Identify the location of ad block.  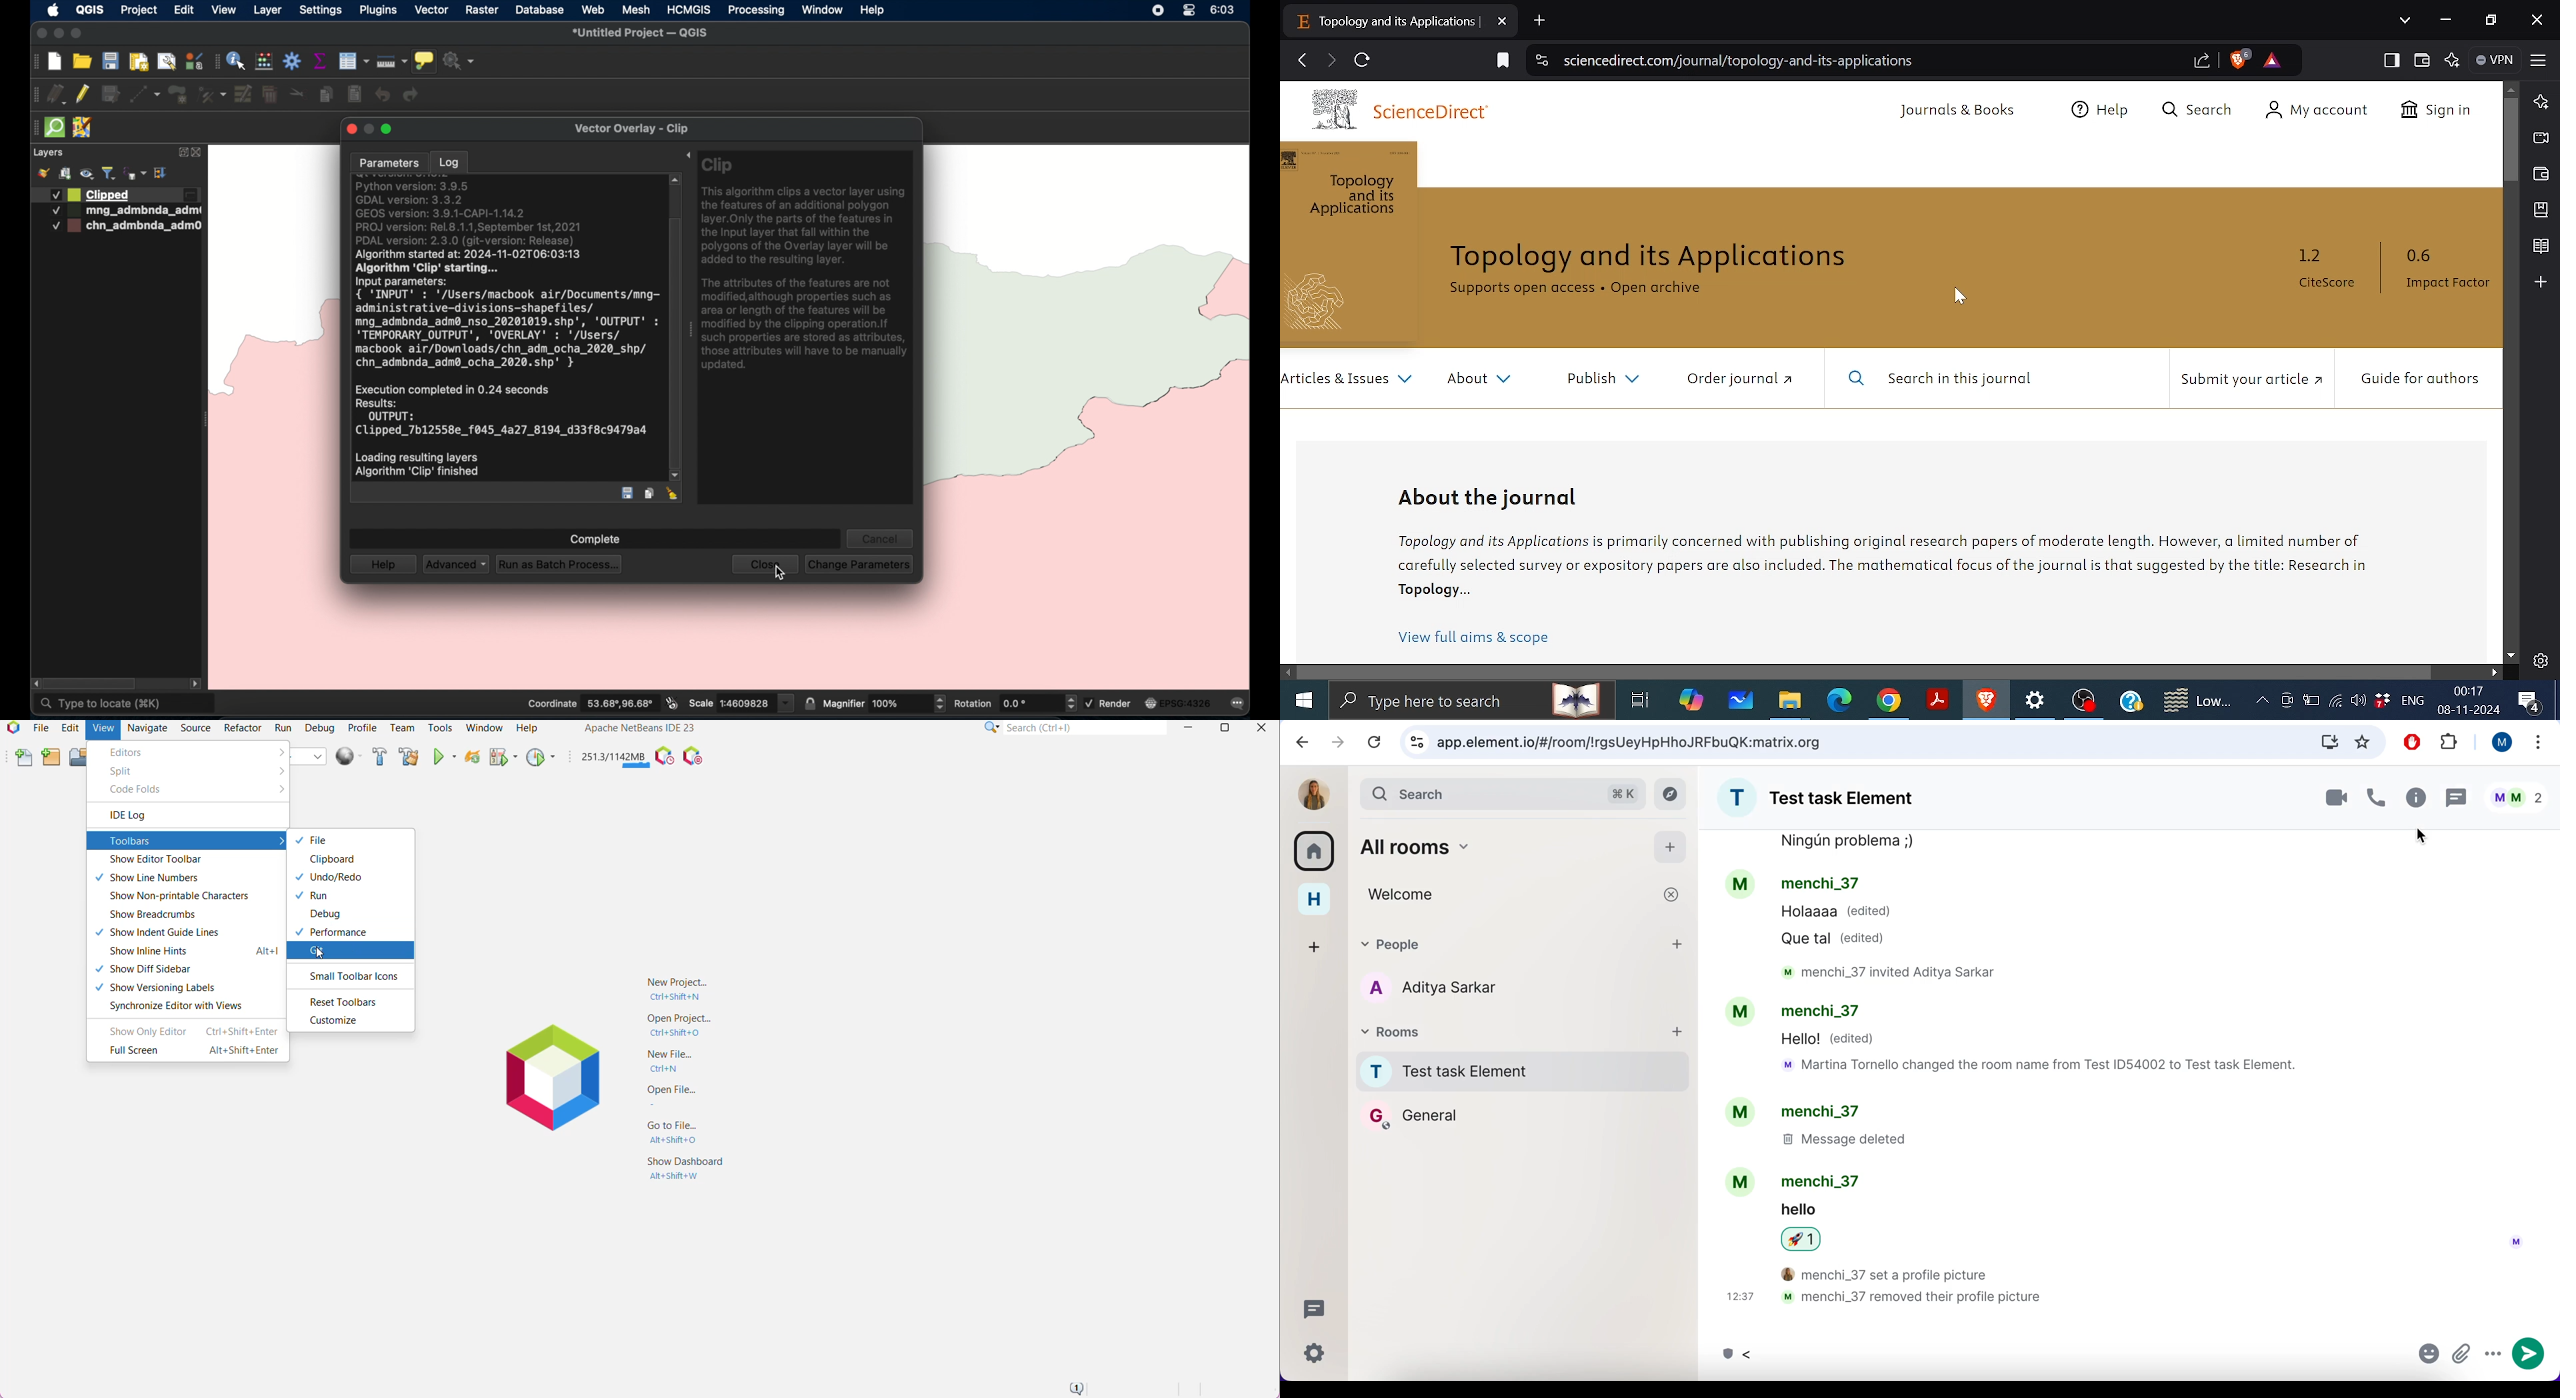
(2409, 742).